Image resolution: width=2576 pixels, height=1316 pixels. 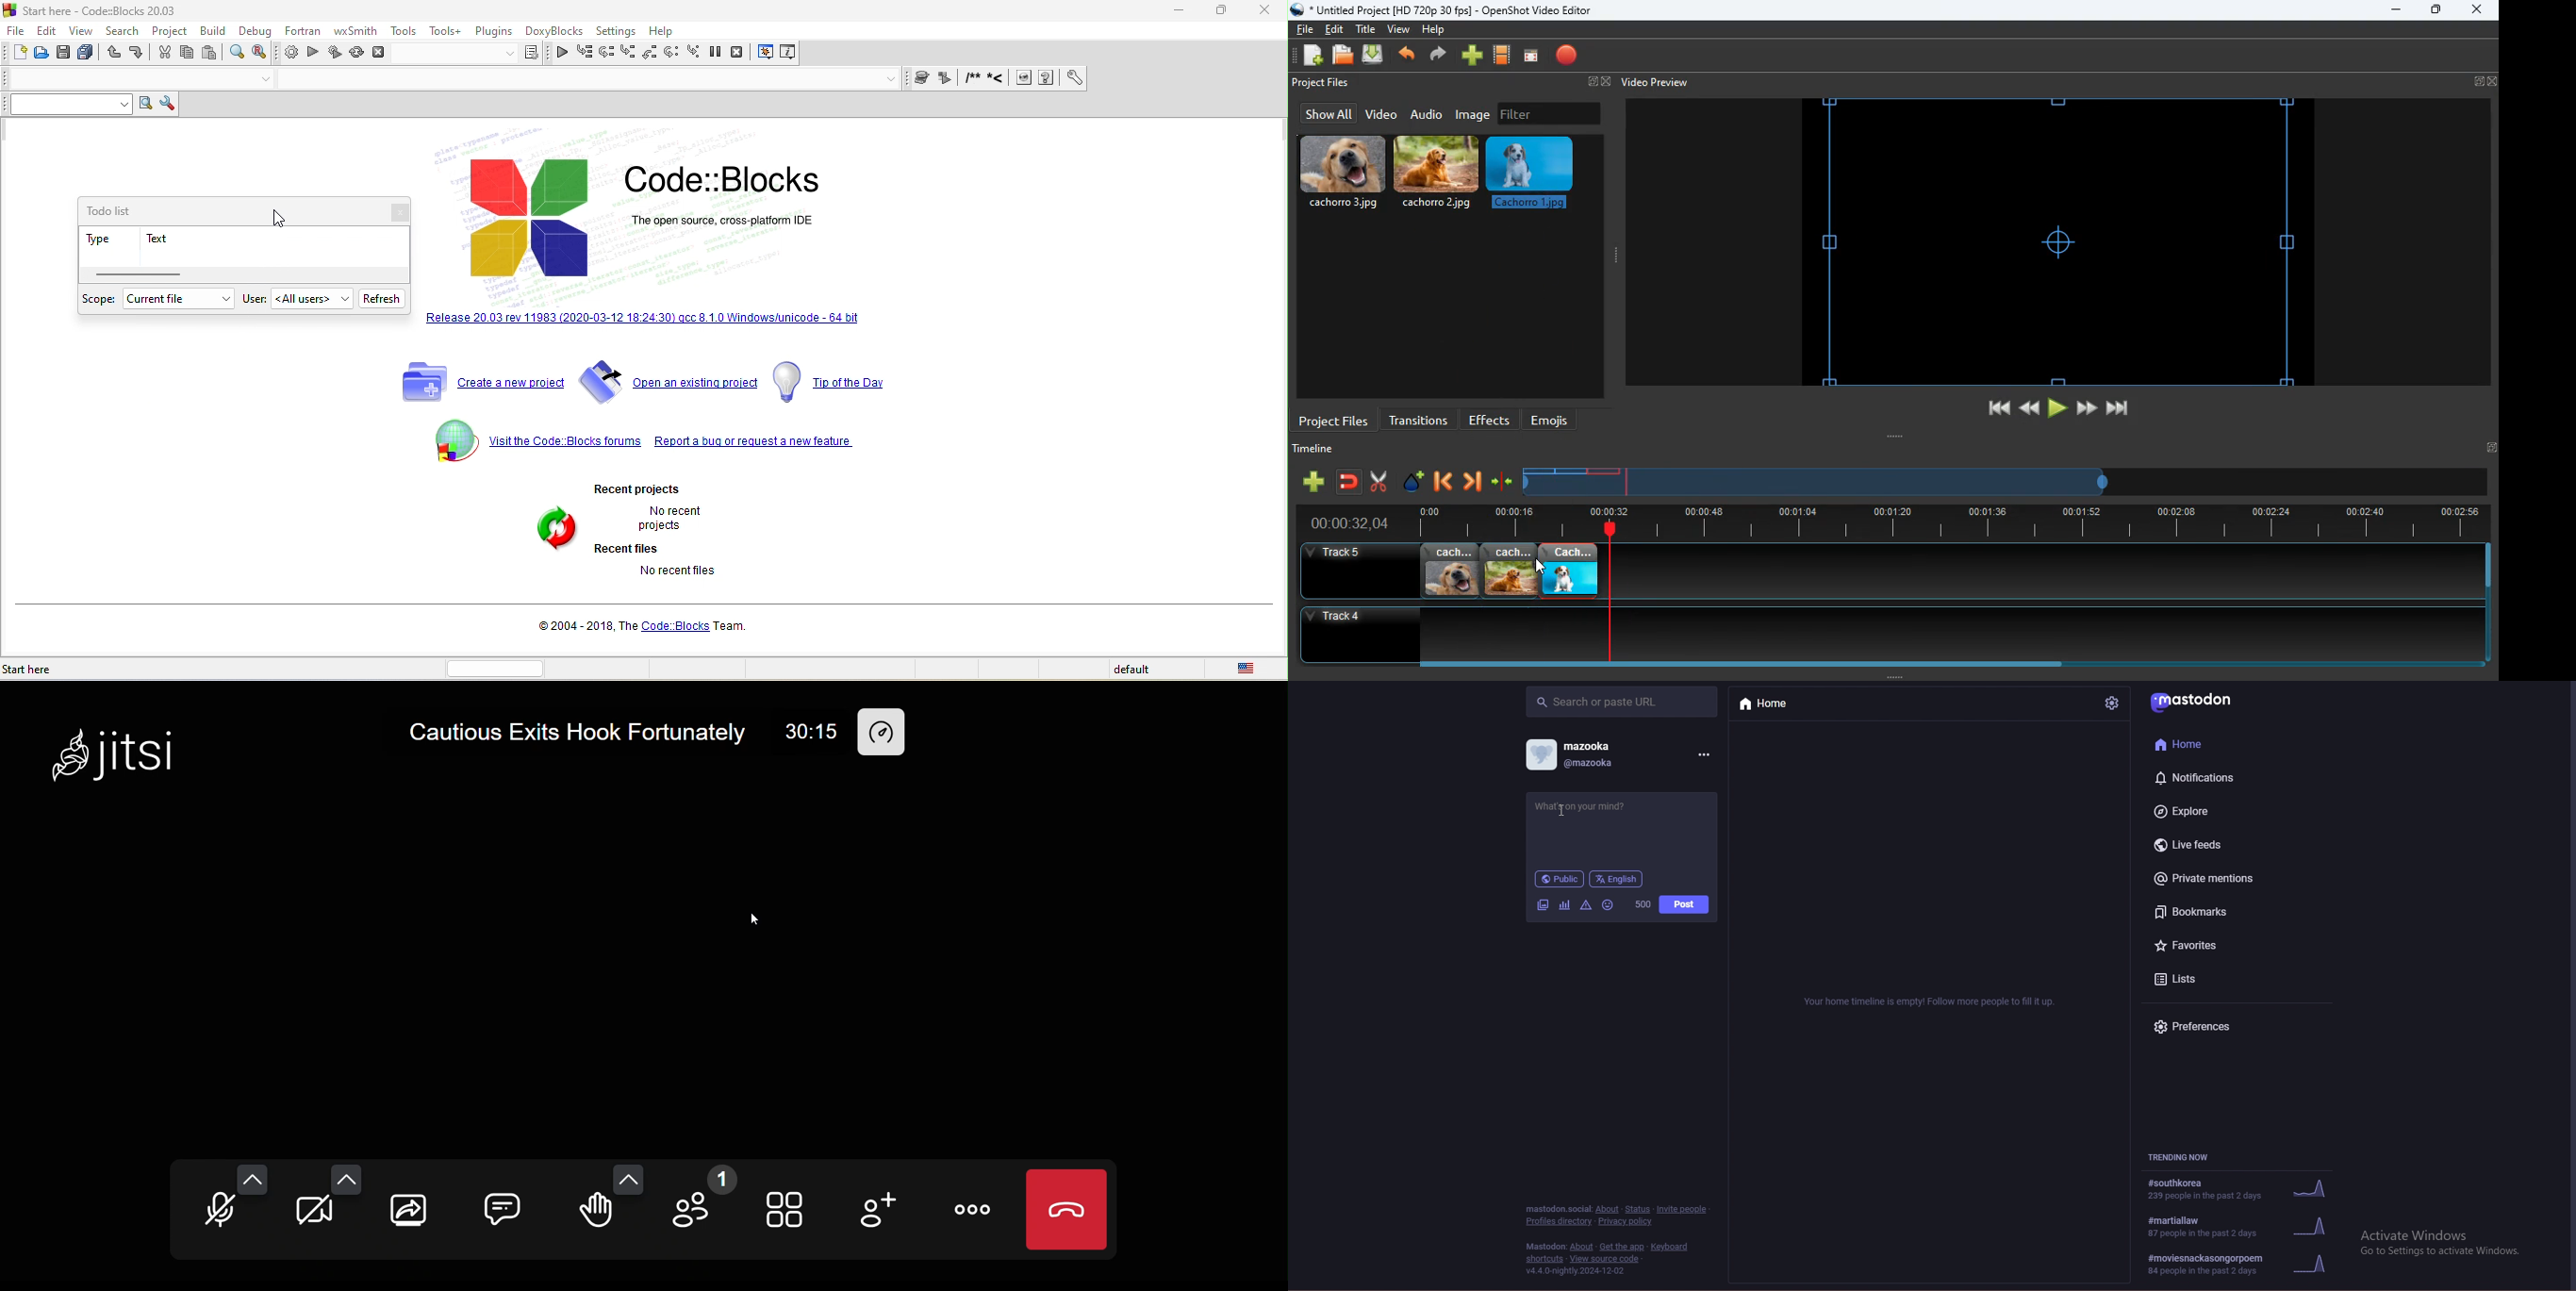 I want to click on record, so click(x=1568, y=57).